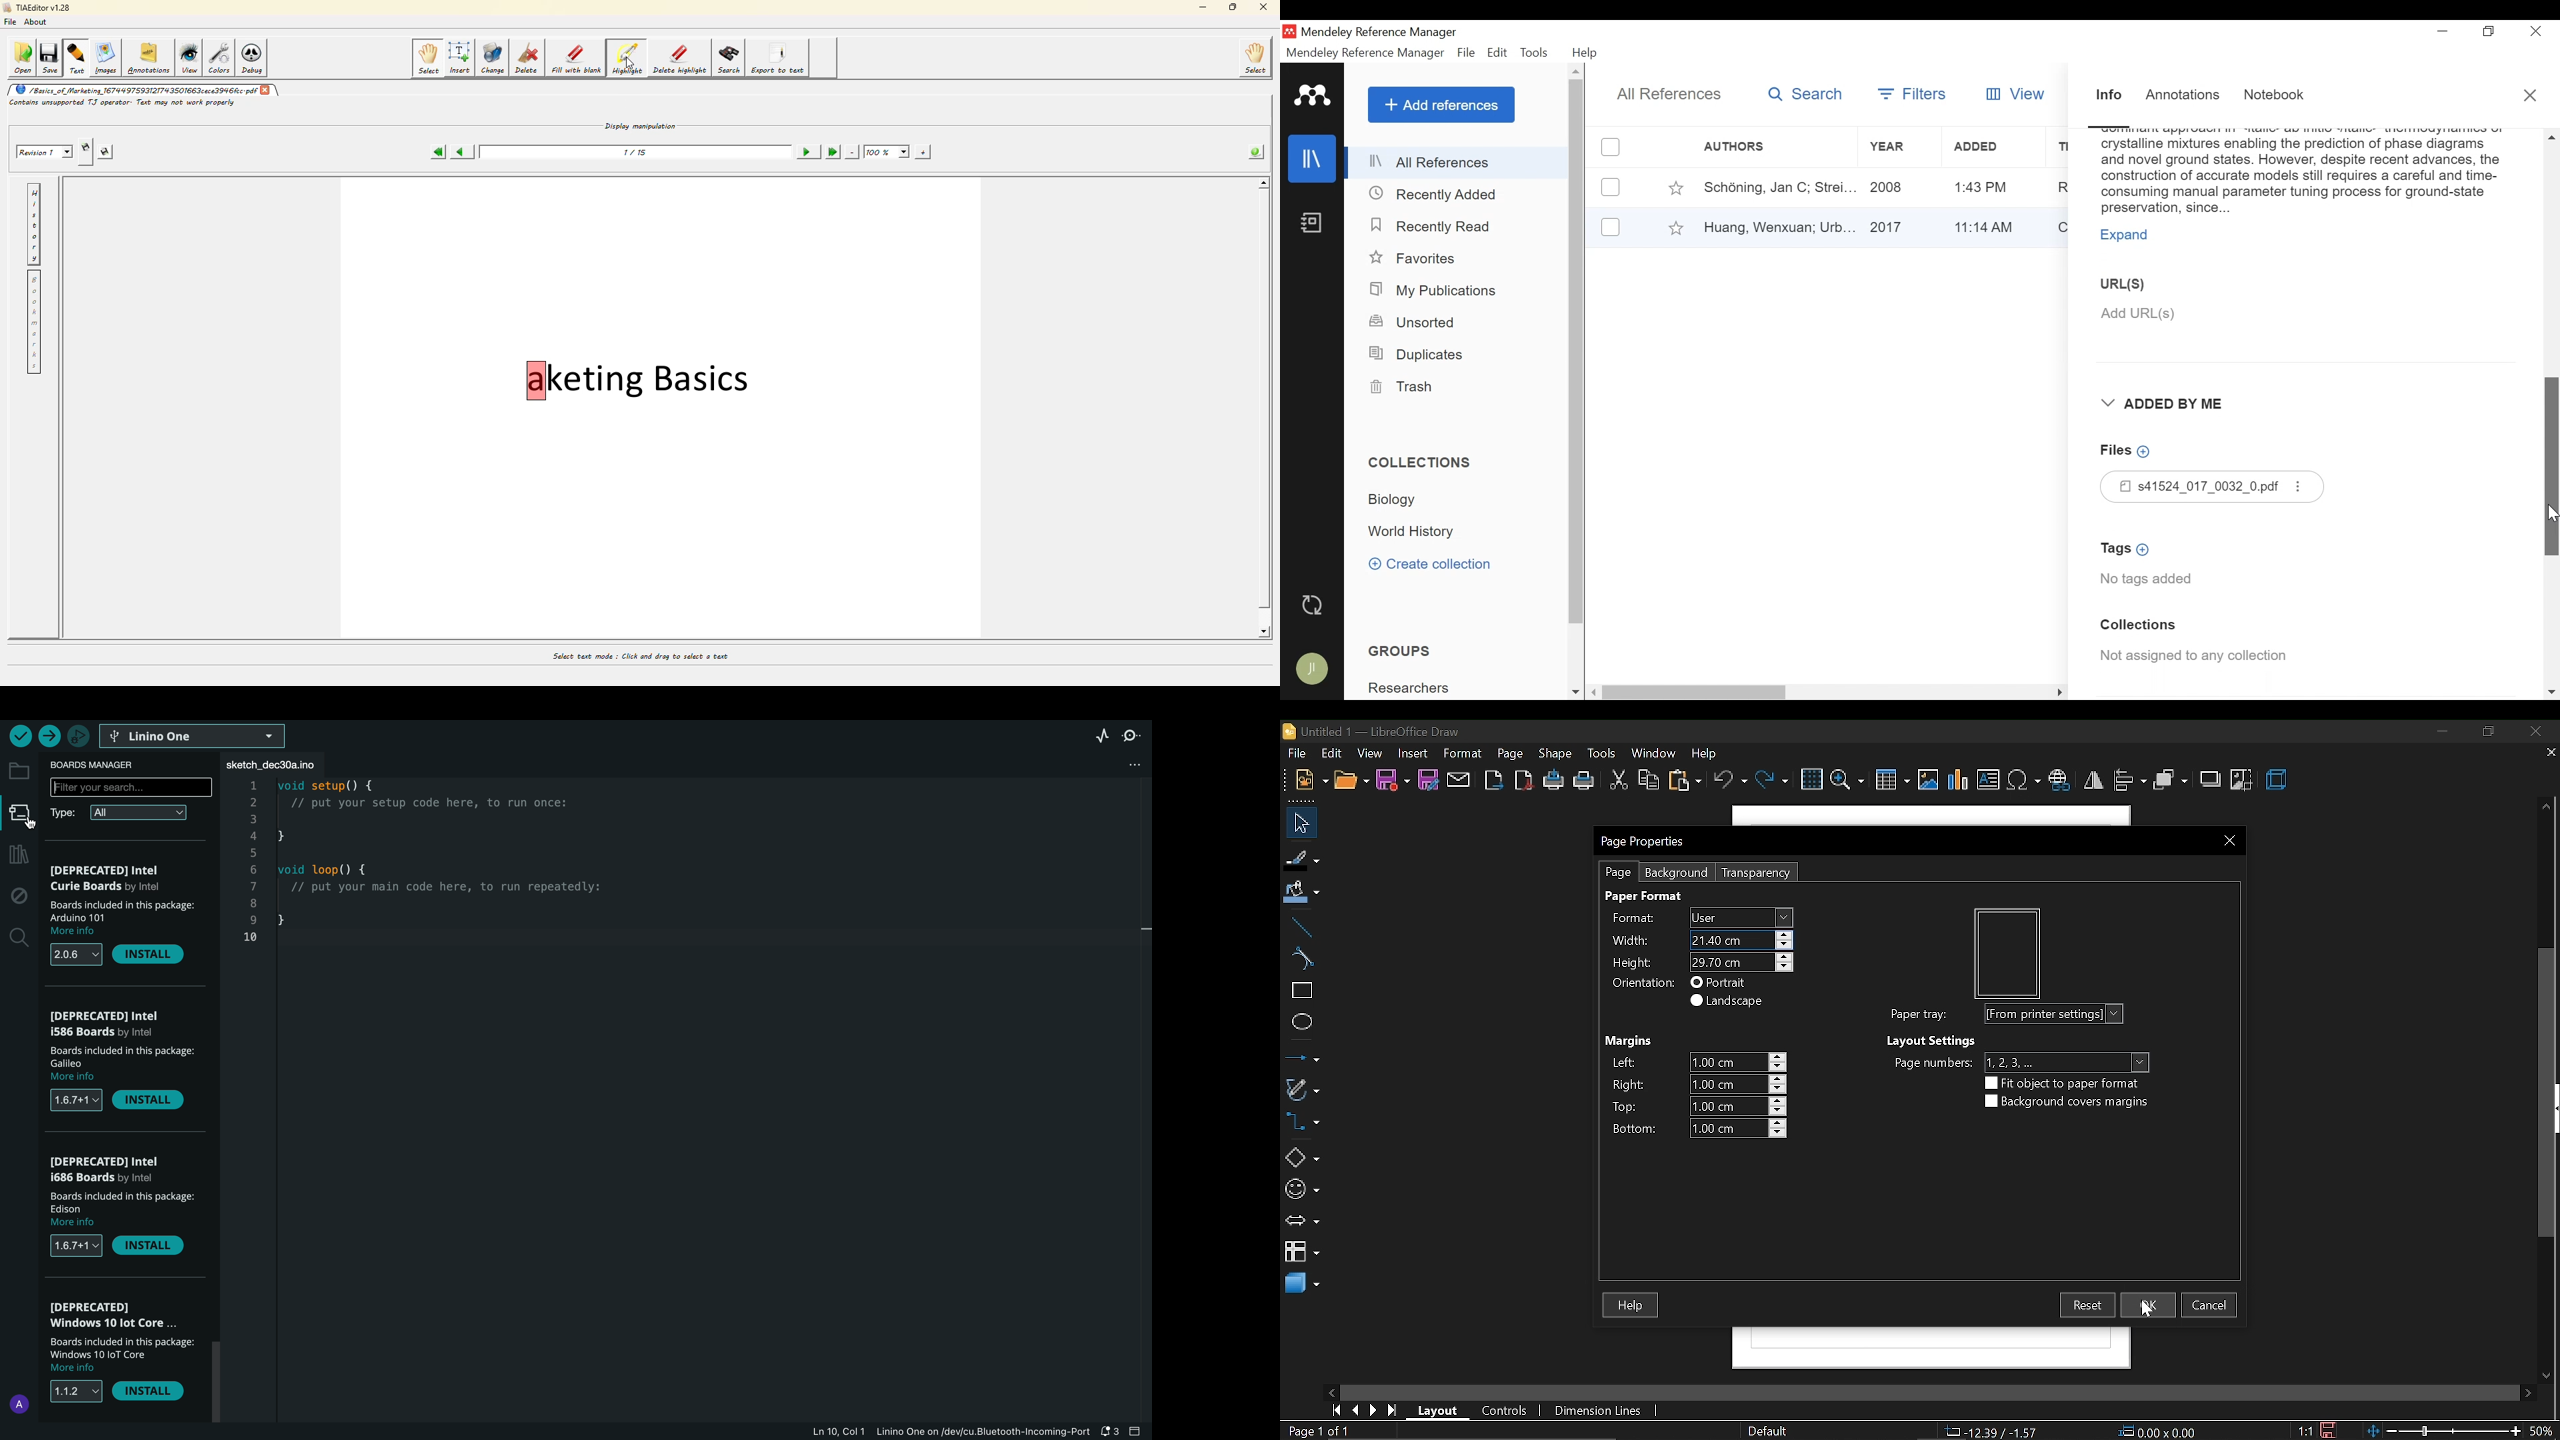 The image size is (2576, 1456). What do you see at coordinates (2210, 1305) in the screenshot?
I see `cancel` at bounding box center [2210, 1305].